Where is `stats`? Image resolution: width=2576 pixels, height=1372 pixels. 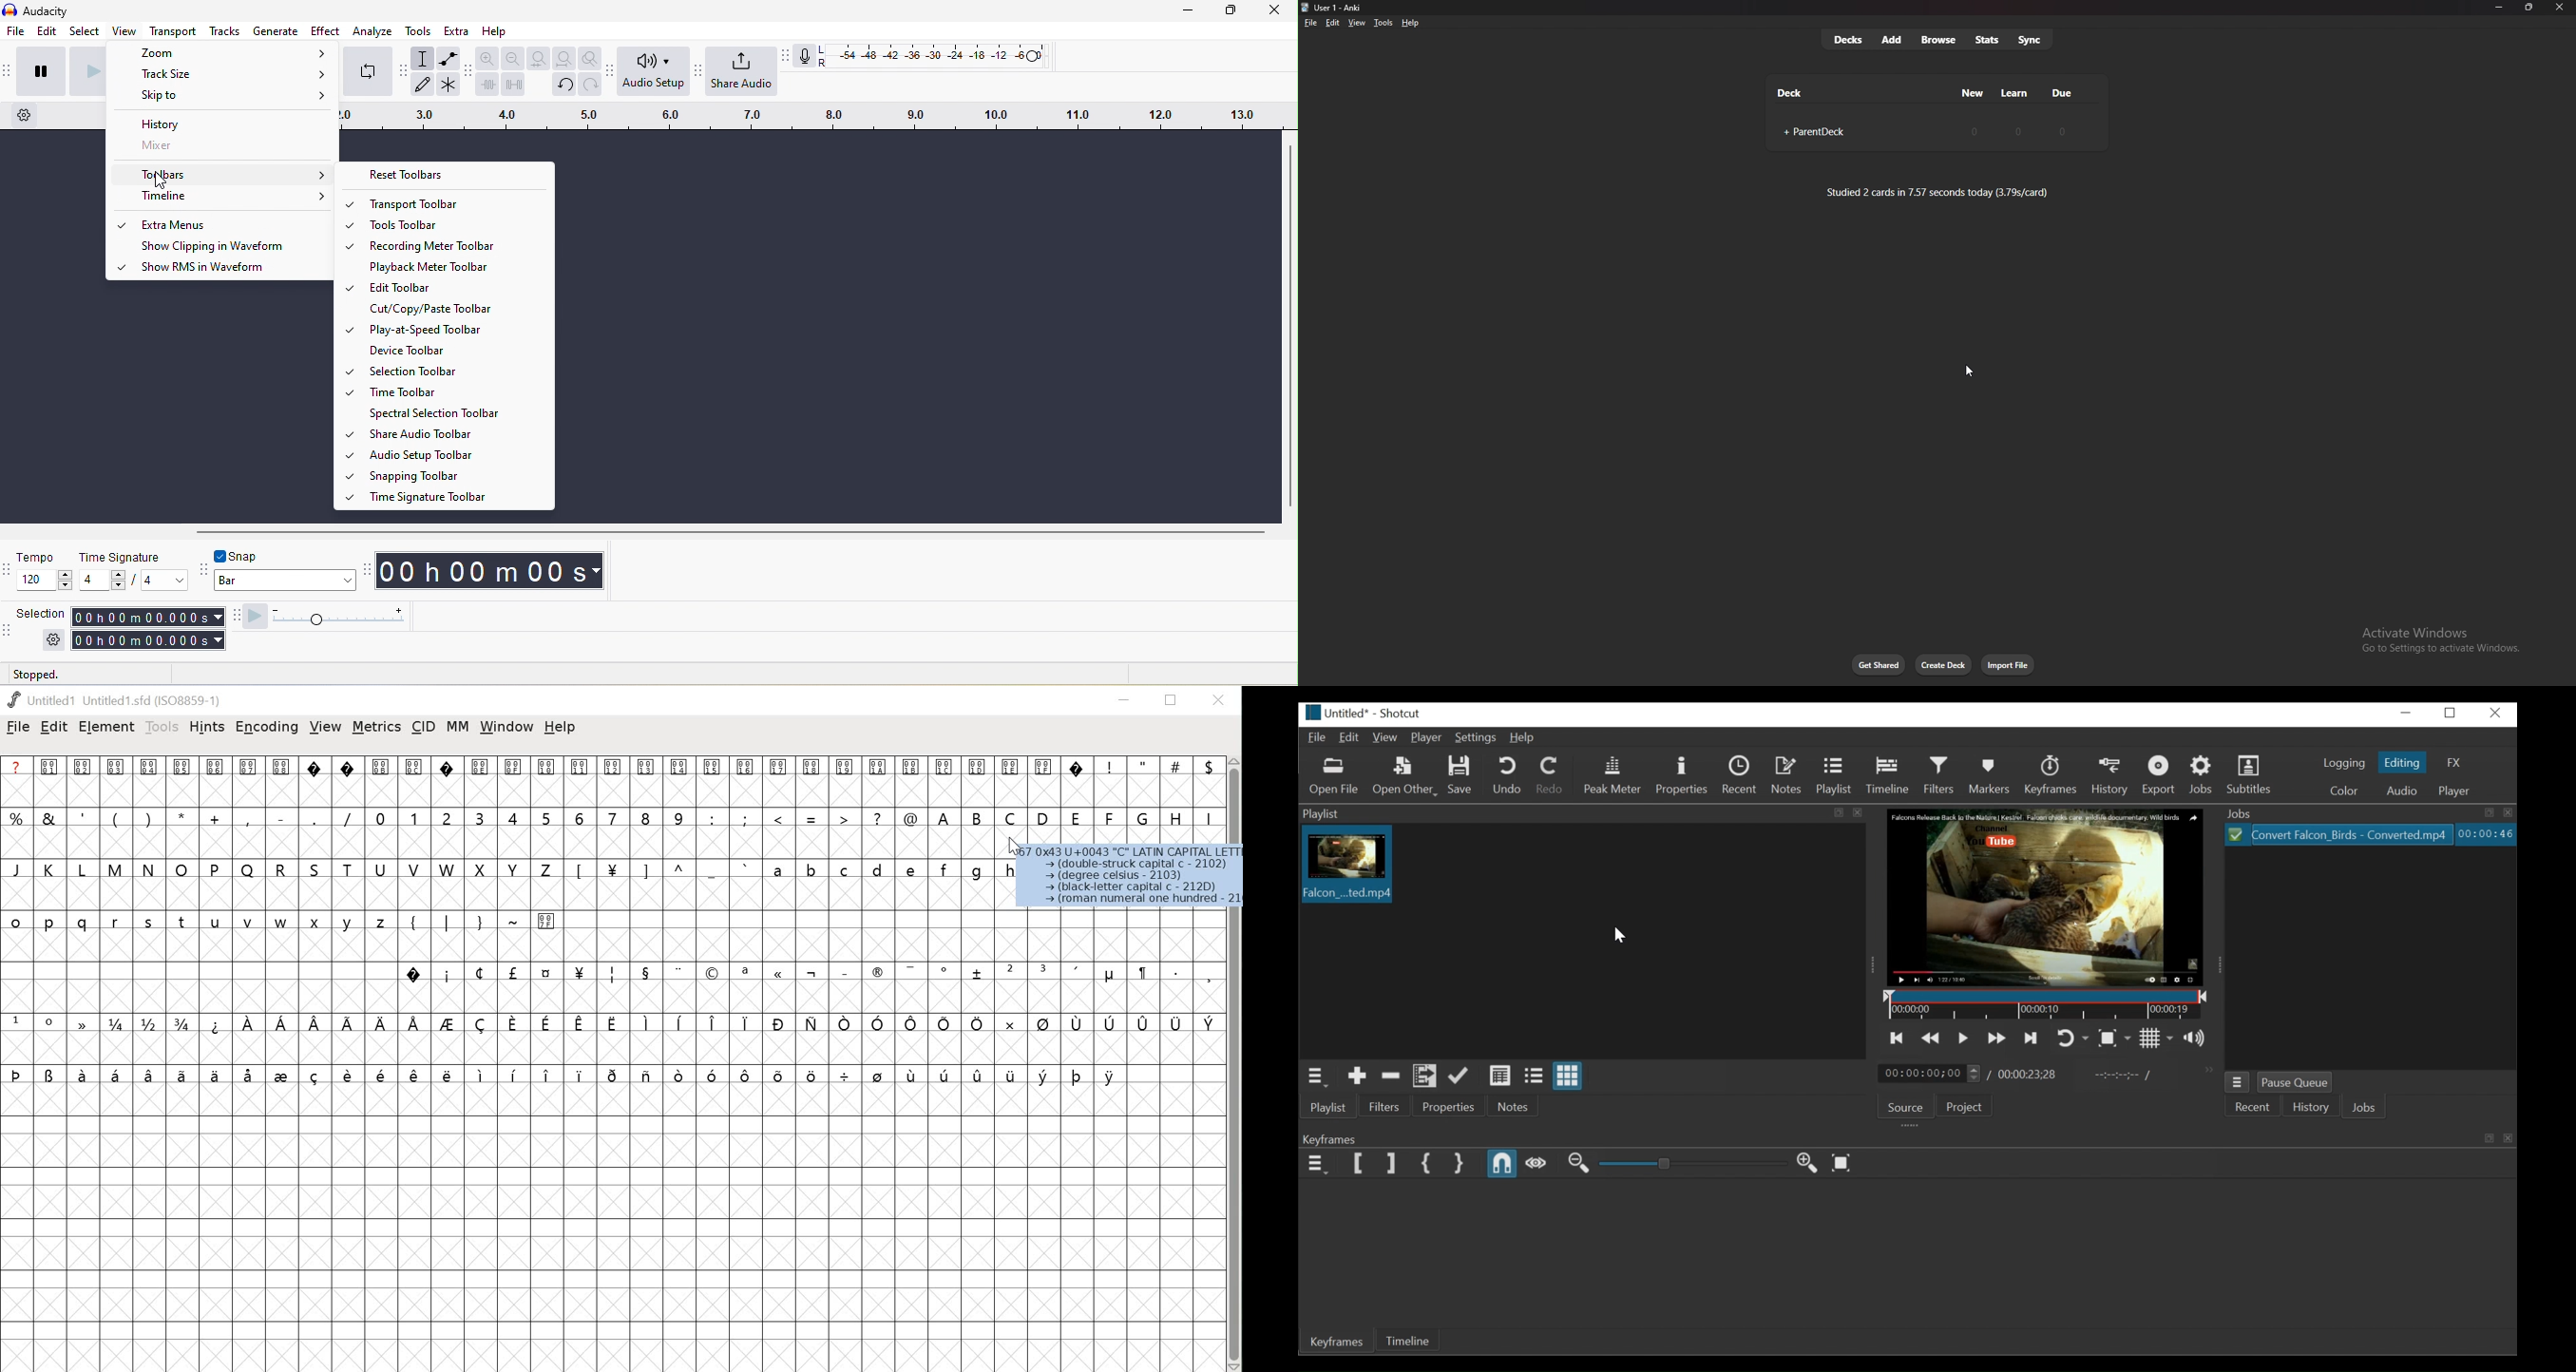
stats is located at coordinates (1987, 40).